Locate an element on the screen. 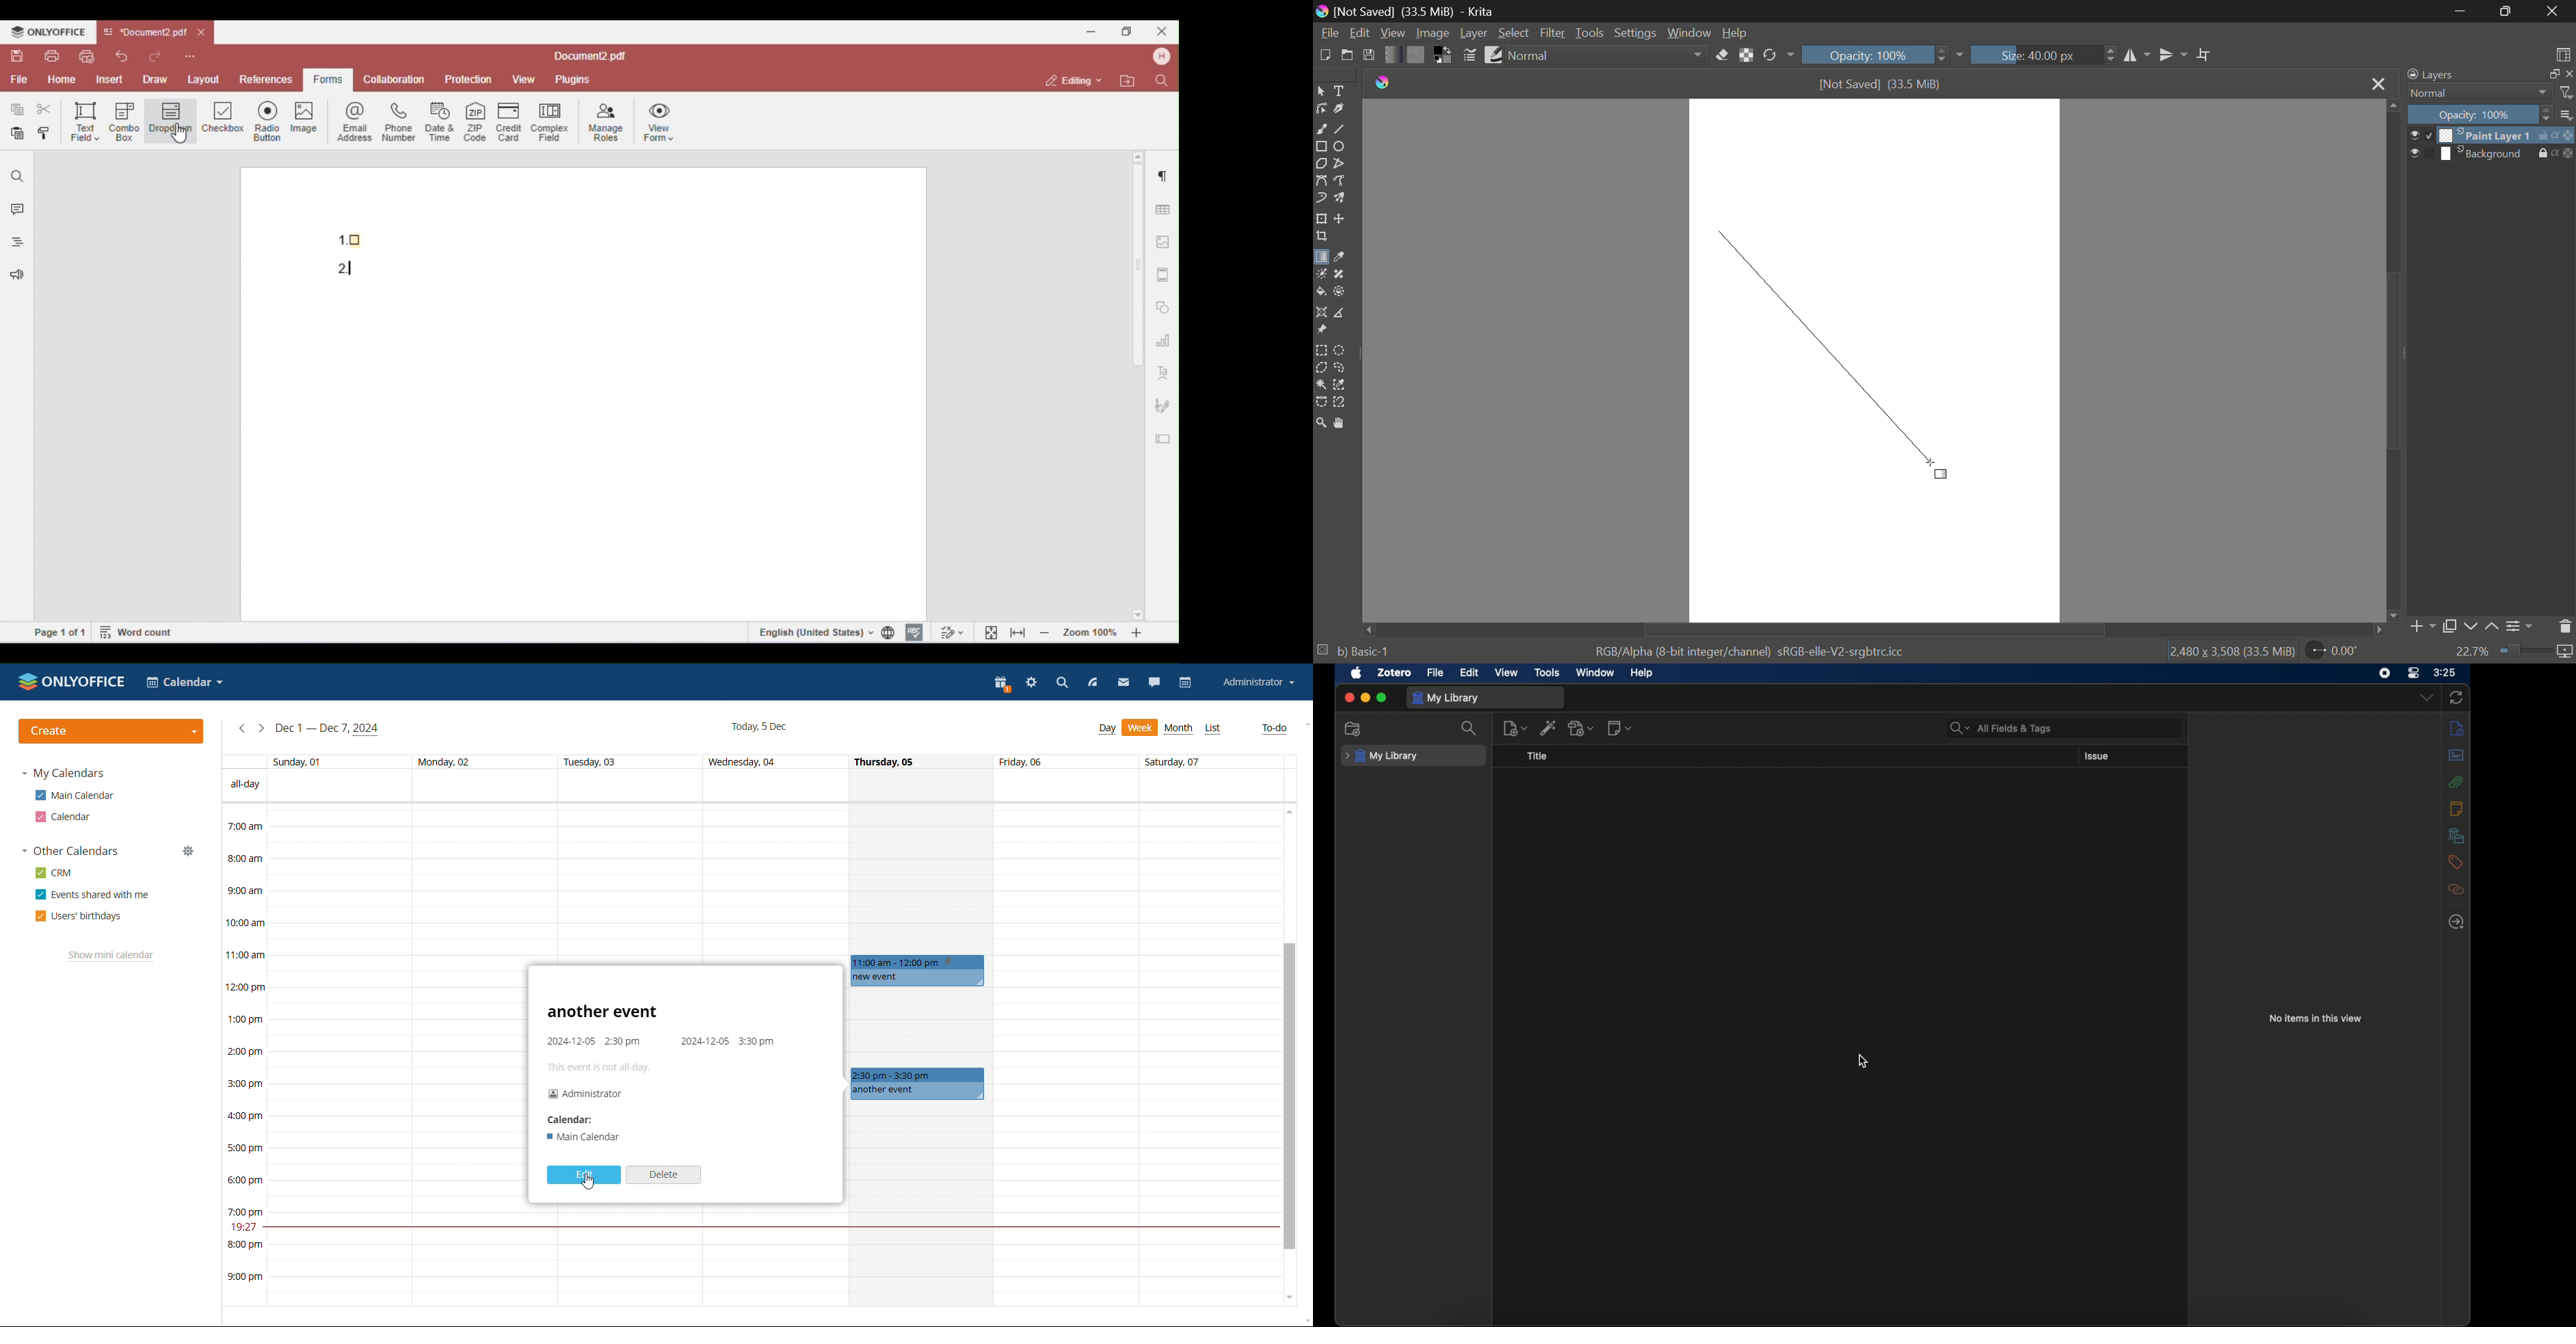  Rectangular Selection is located at coordinates (1322, 351).